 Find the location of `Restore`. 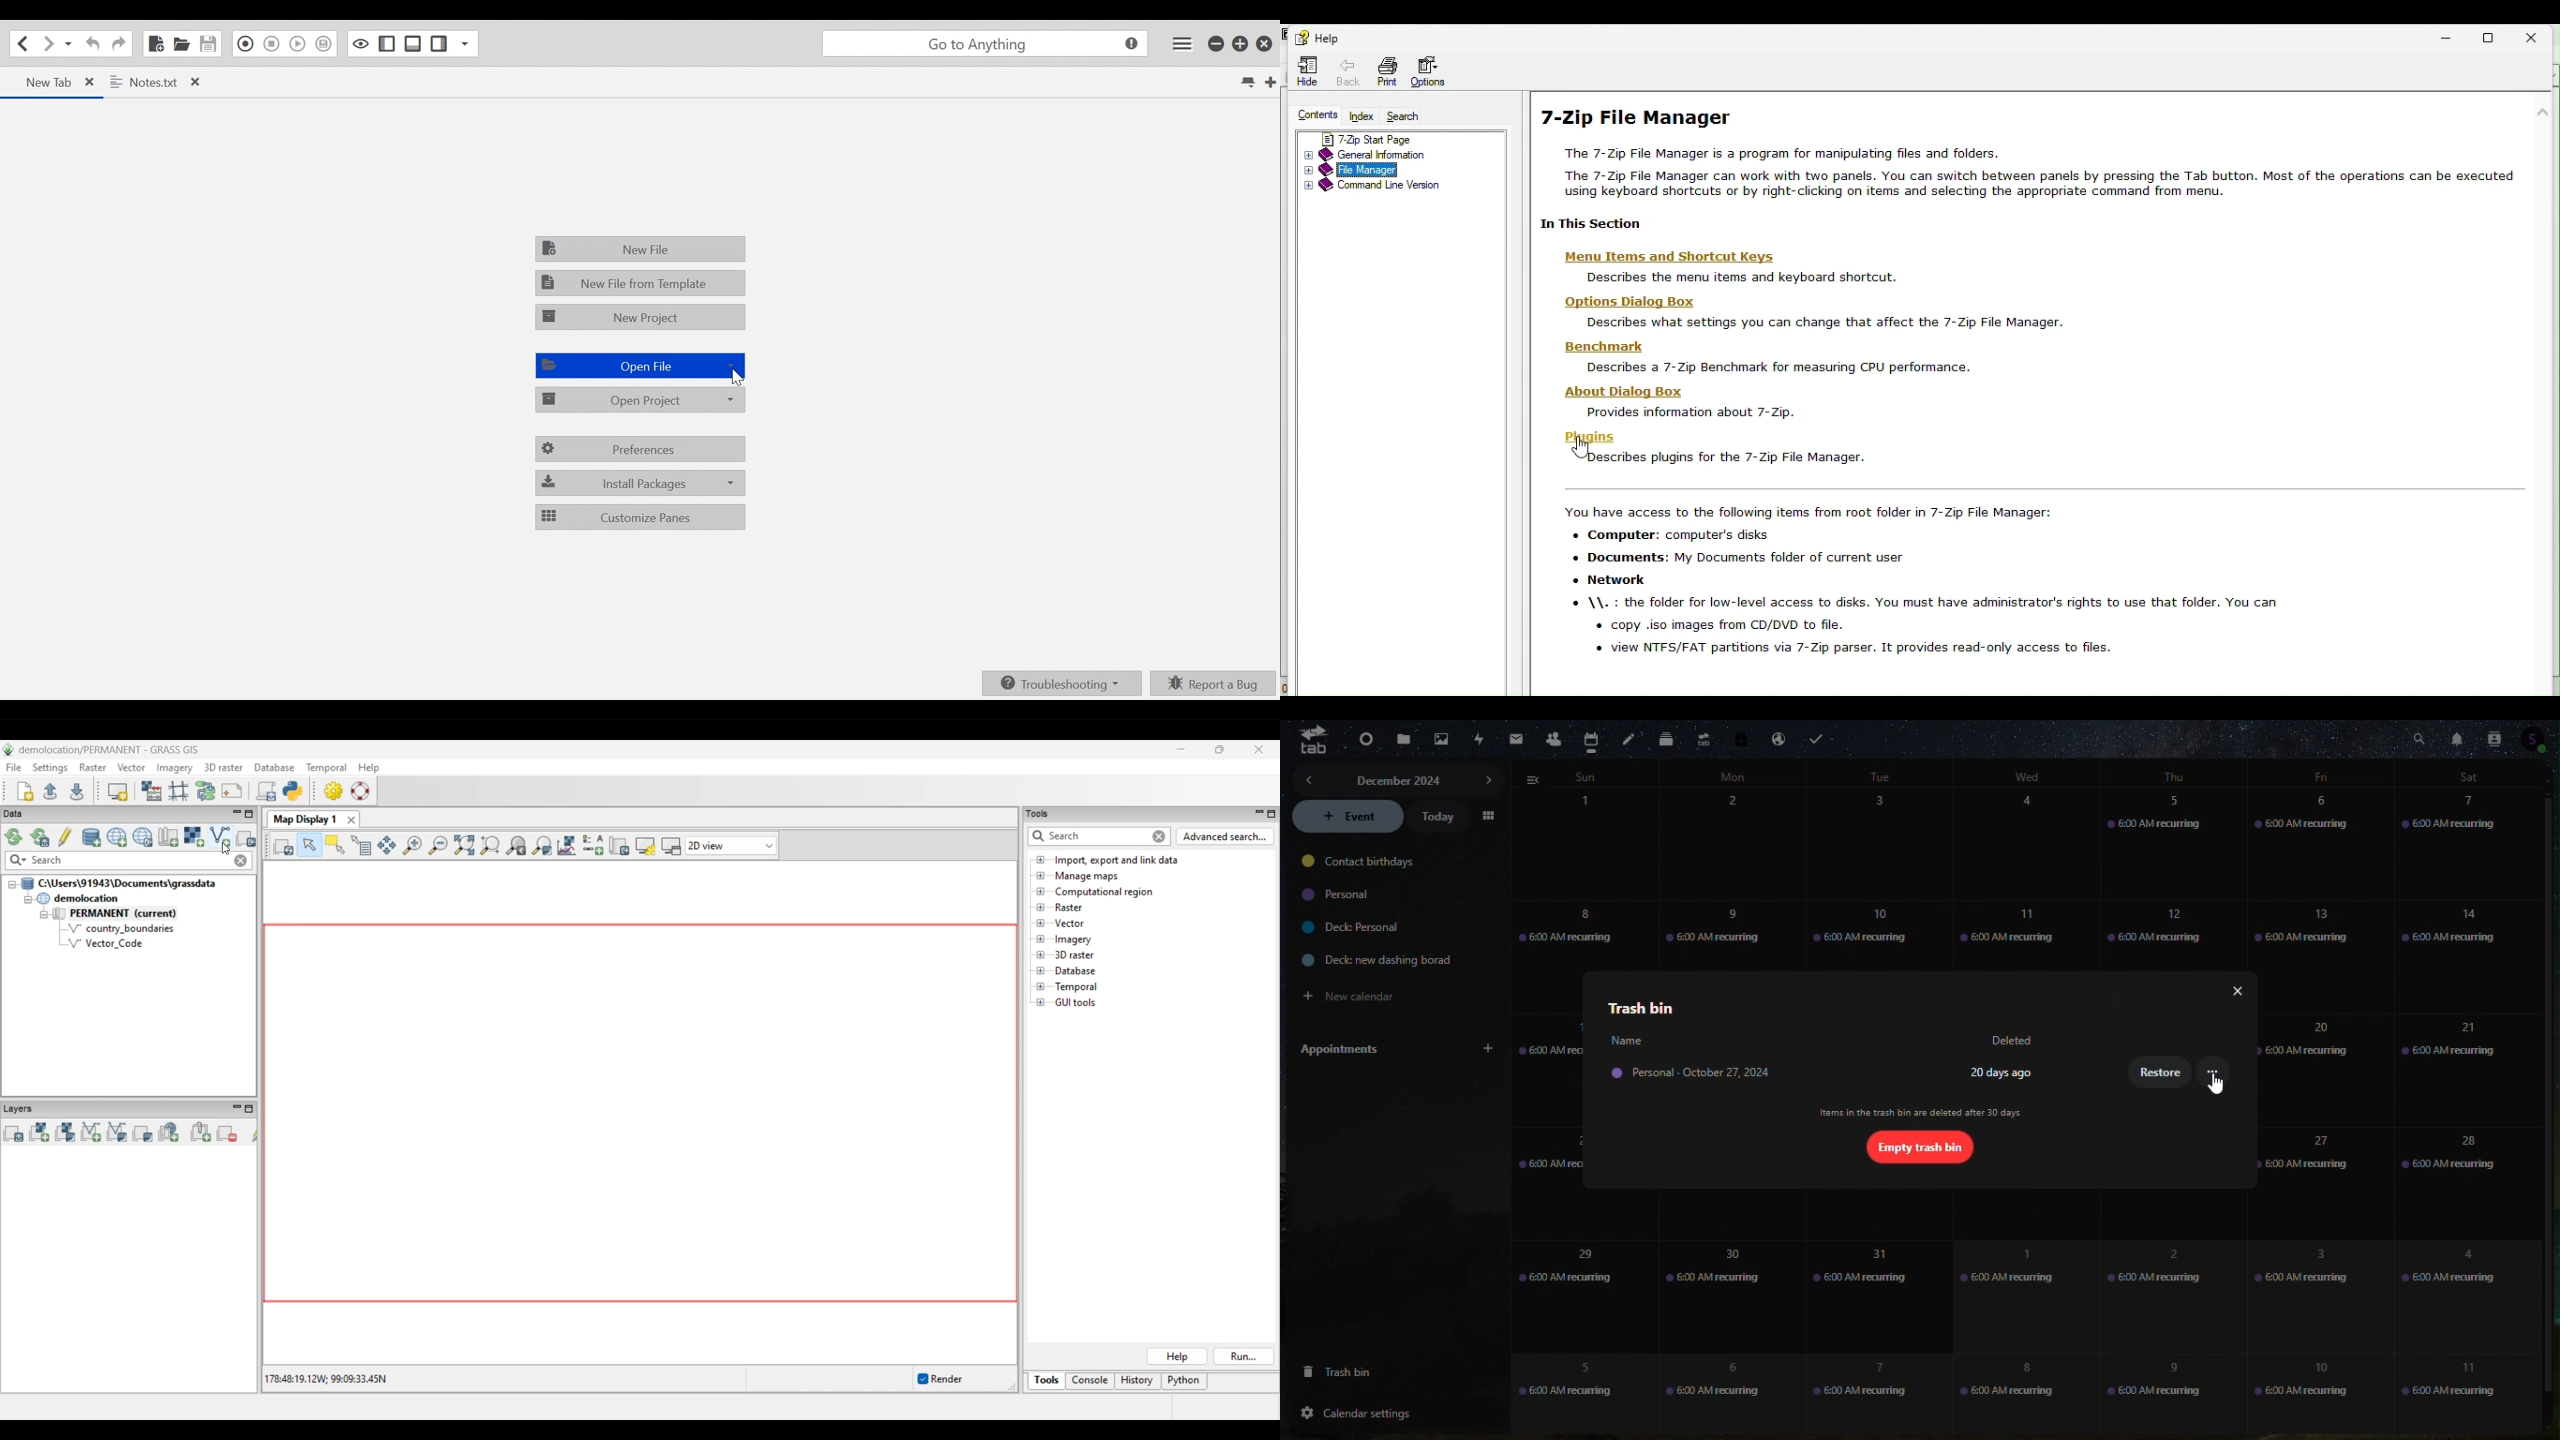

Restore is located at coordinates (1239, 44).